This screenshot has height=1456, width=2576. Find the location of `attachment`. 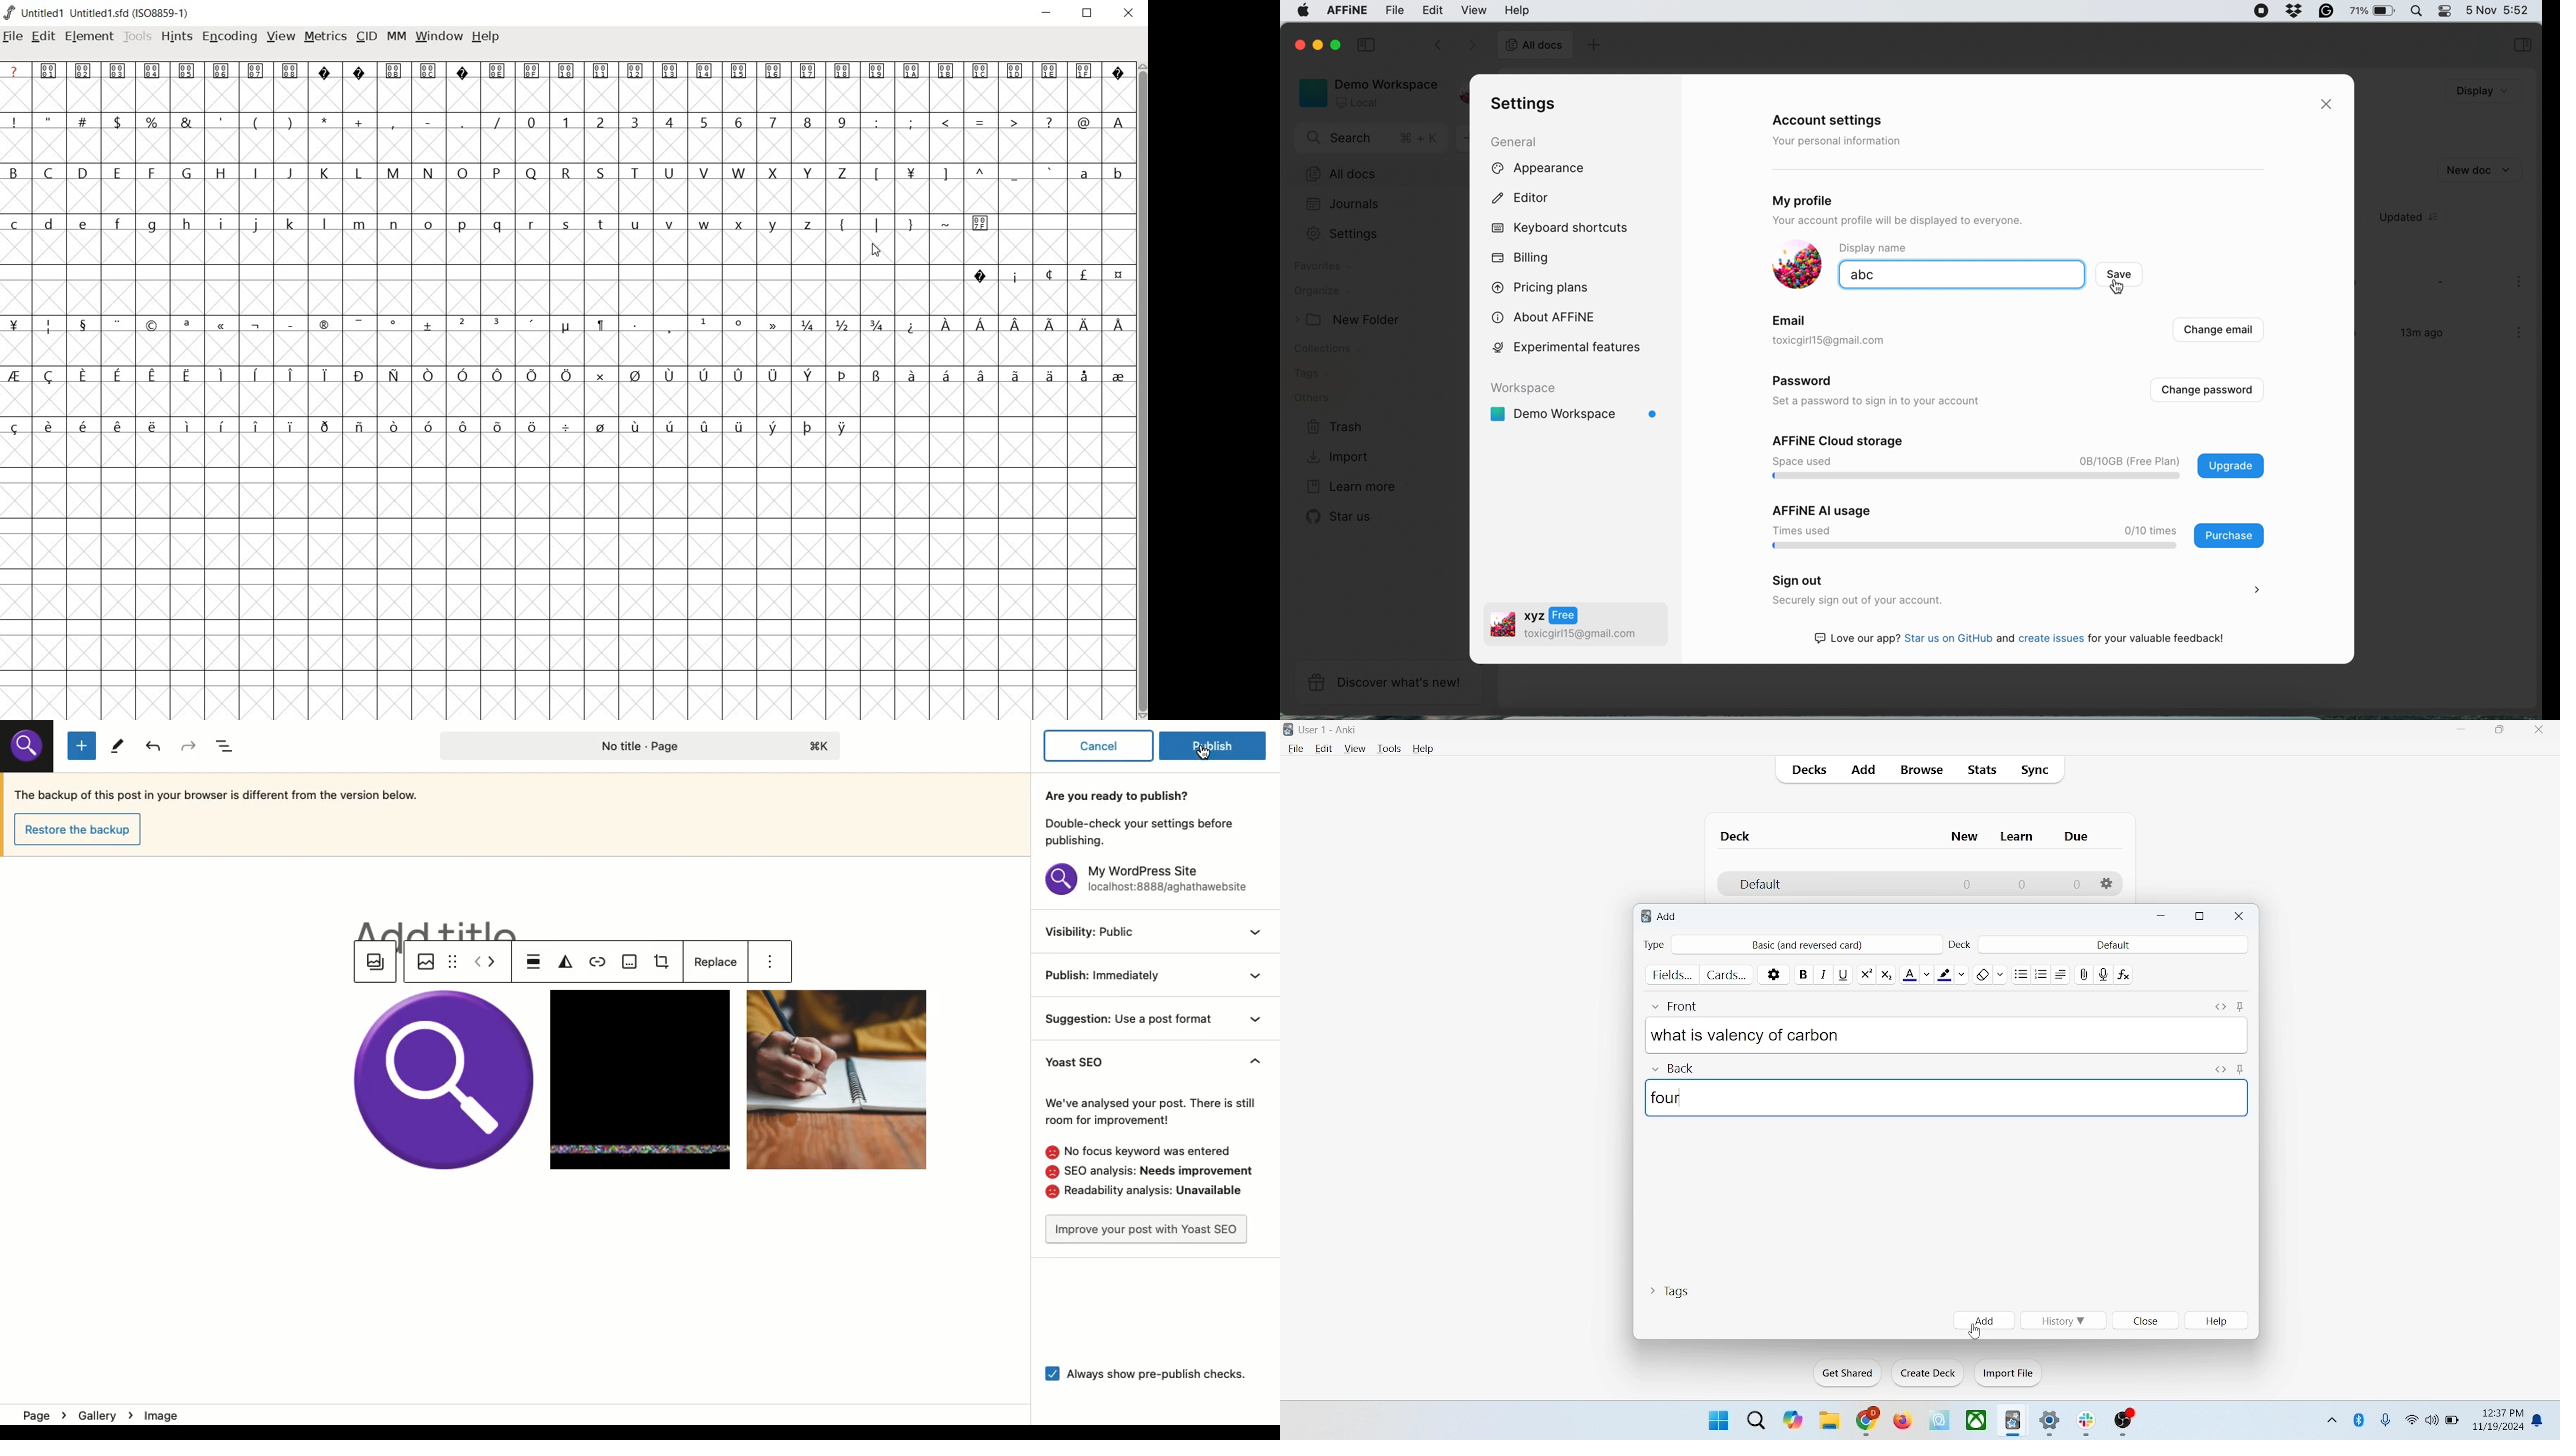

attachment is located at coordinates (2085, 973).